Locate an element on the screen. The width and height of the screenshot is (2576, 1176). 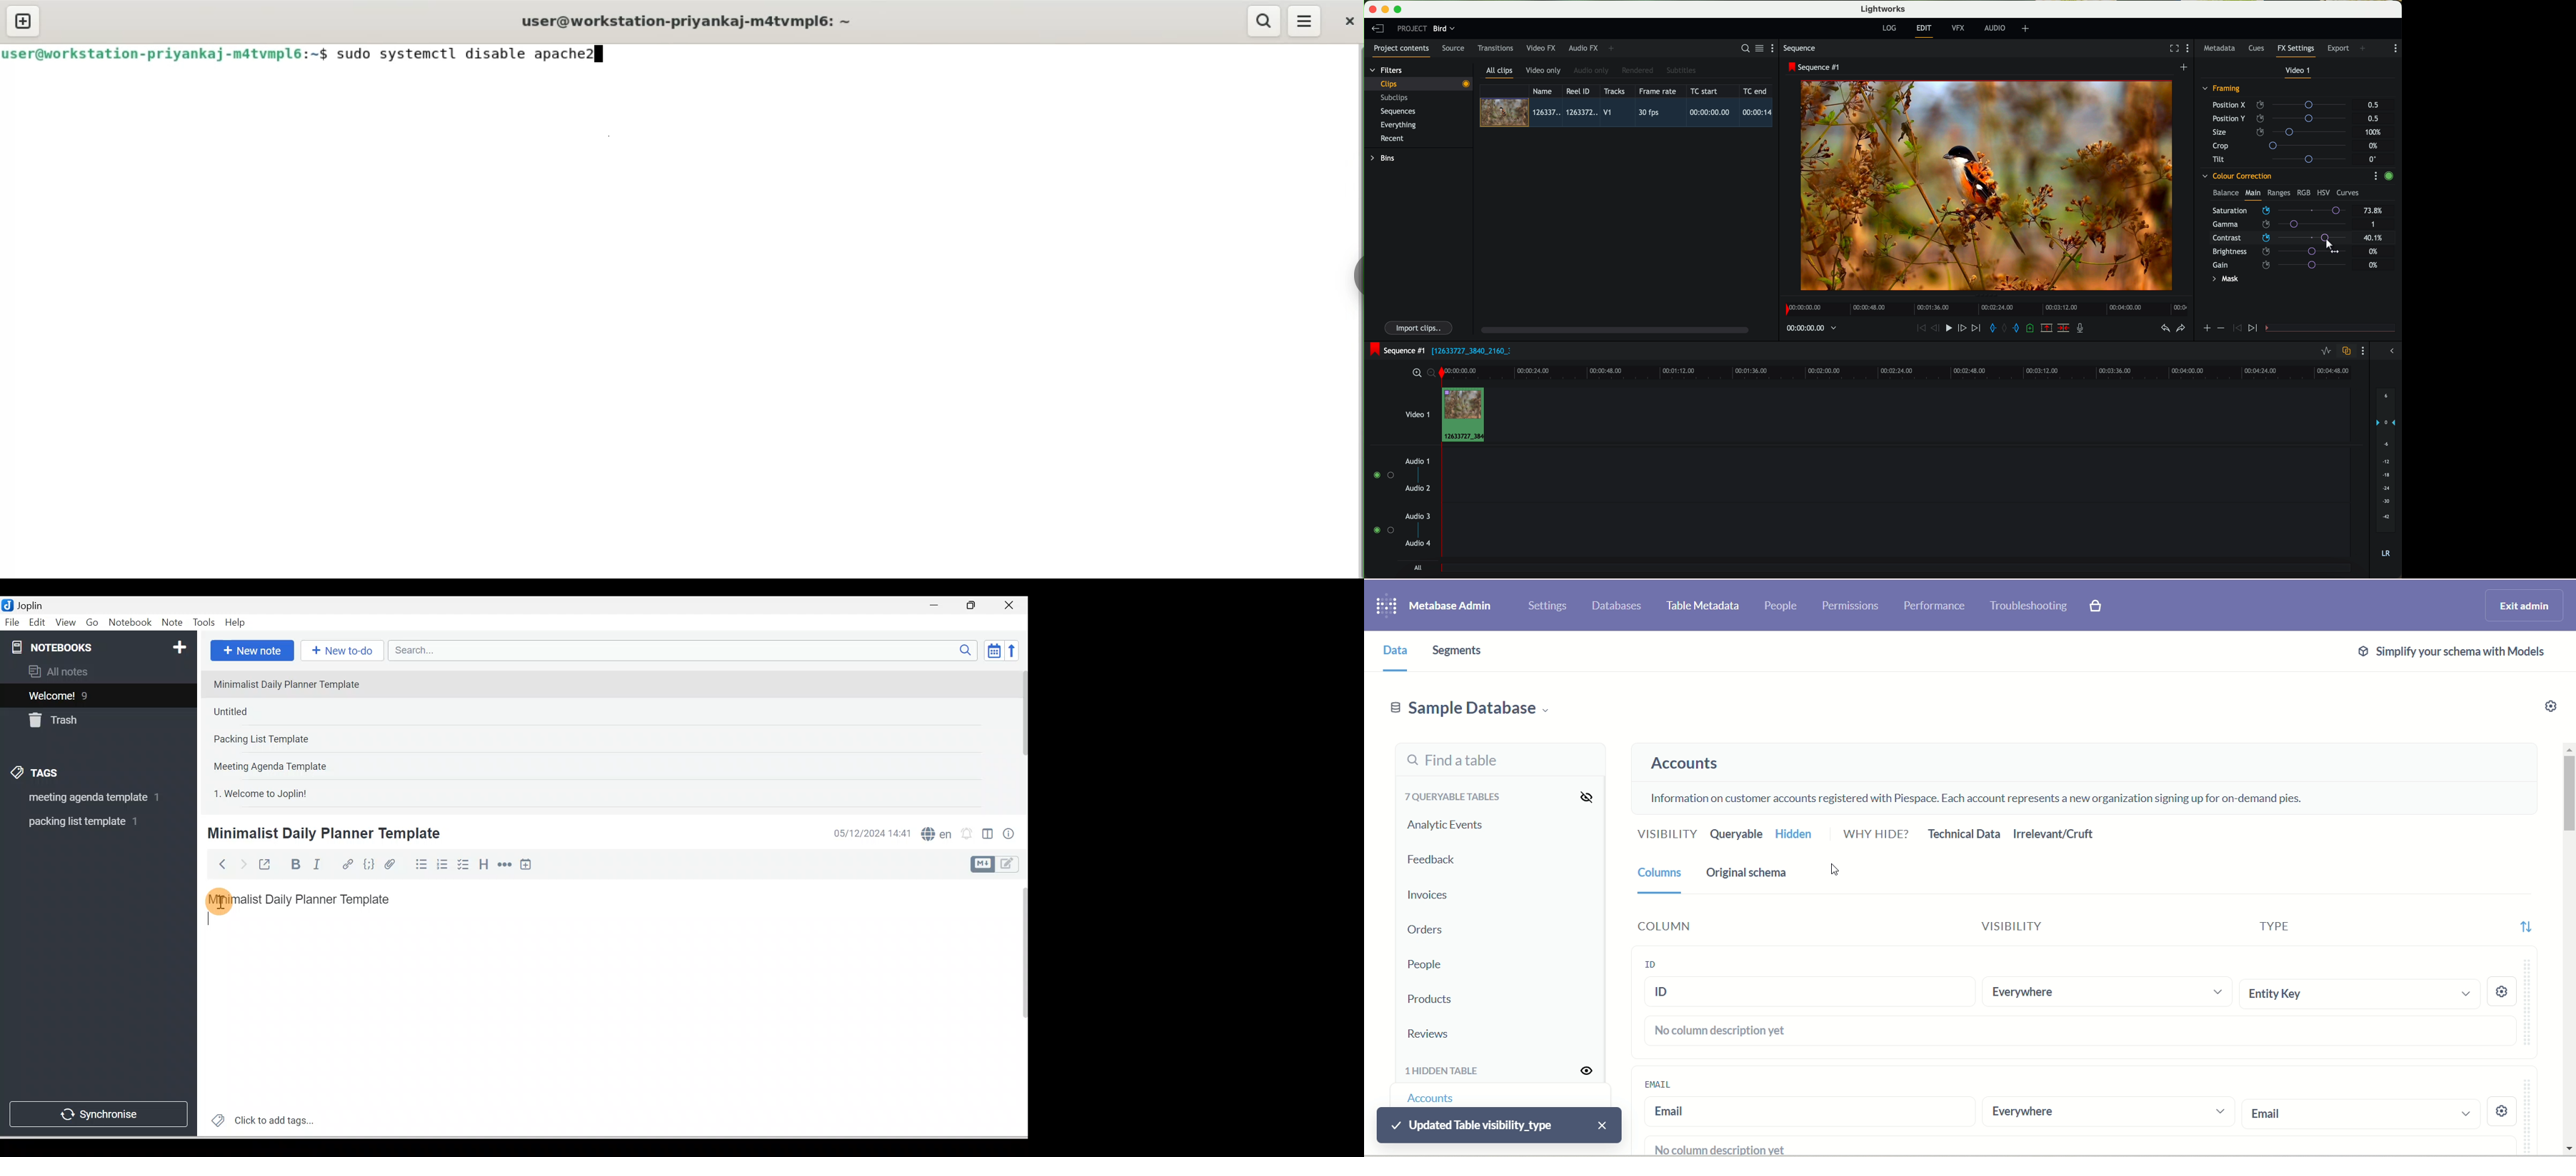
Lightworks is located at coordinates (1884, 9).